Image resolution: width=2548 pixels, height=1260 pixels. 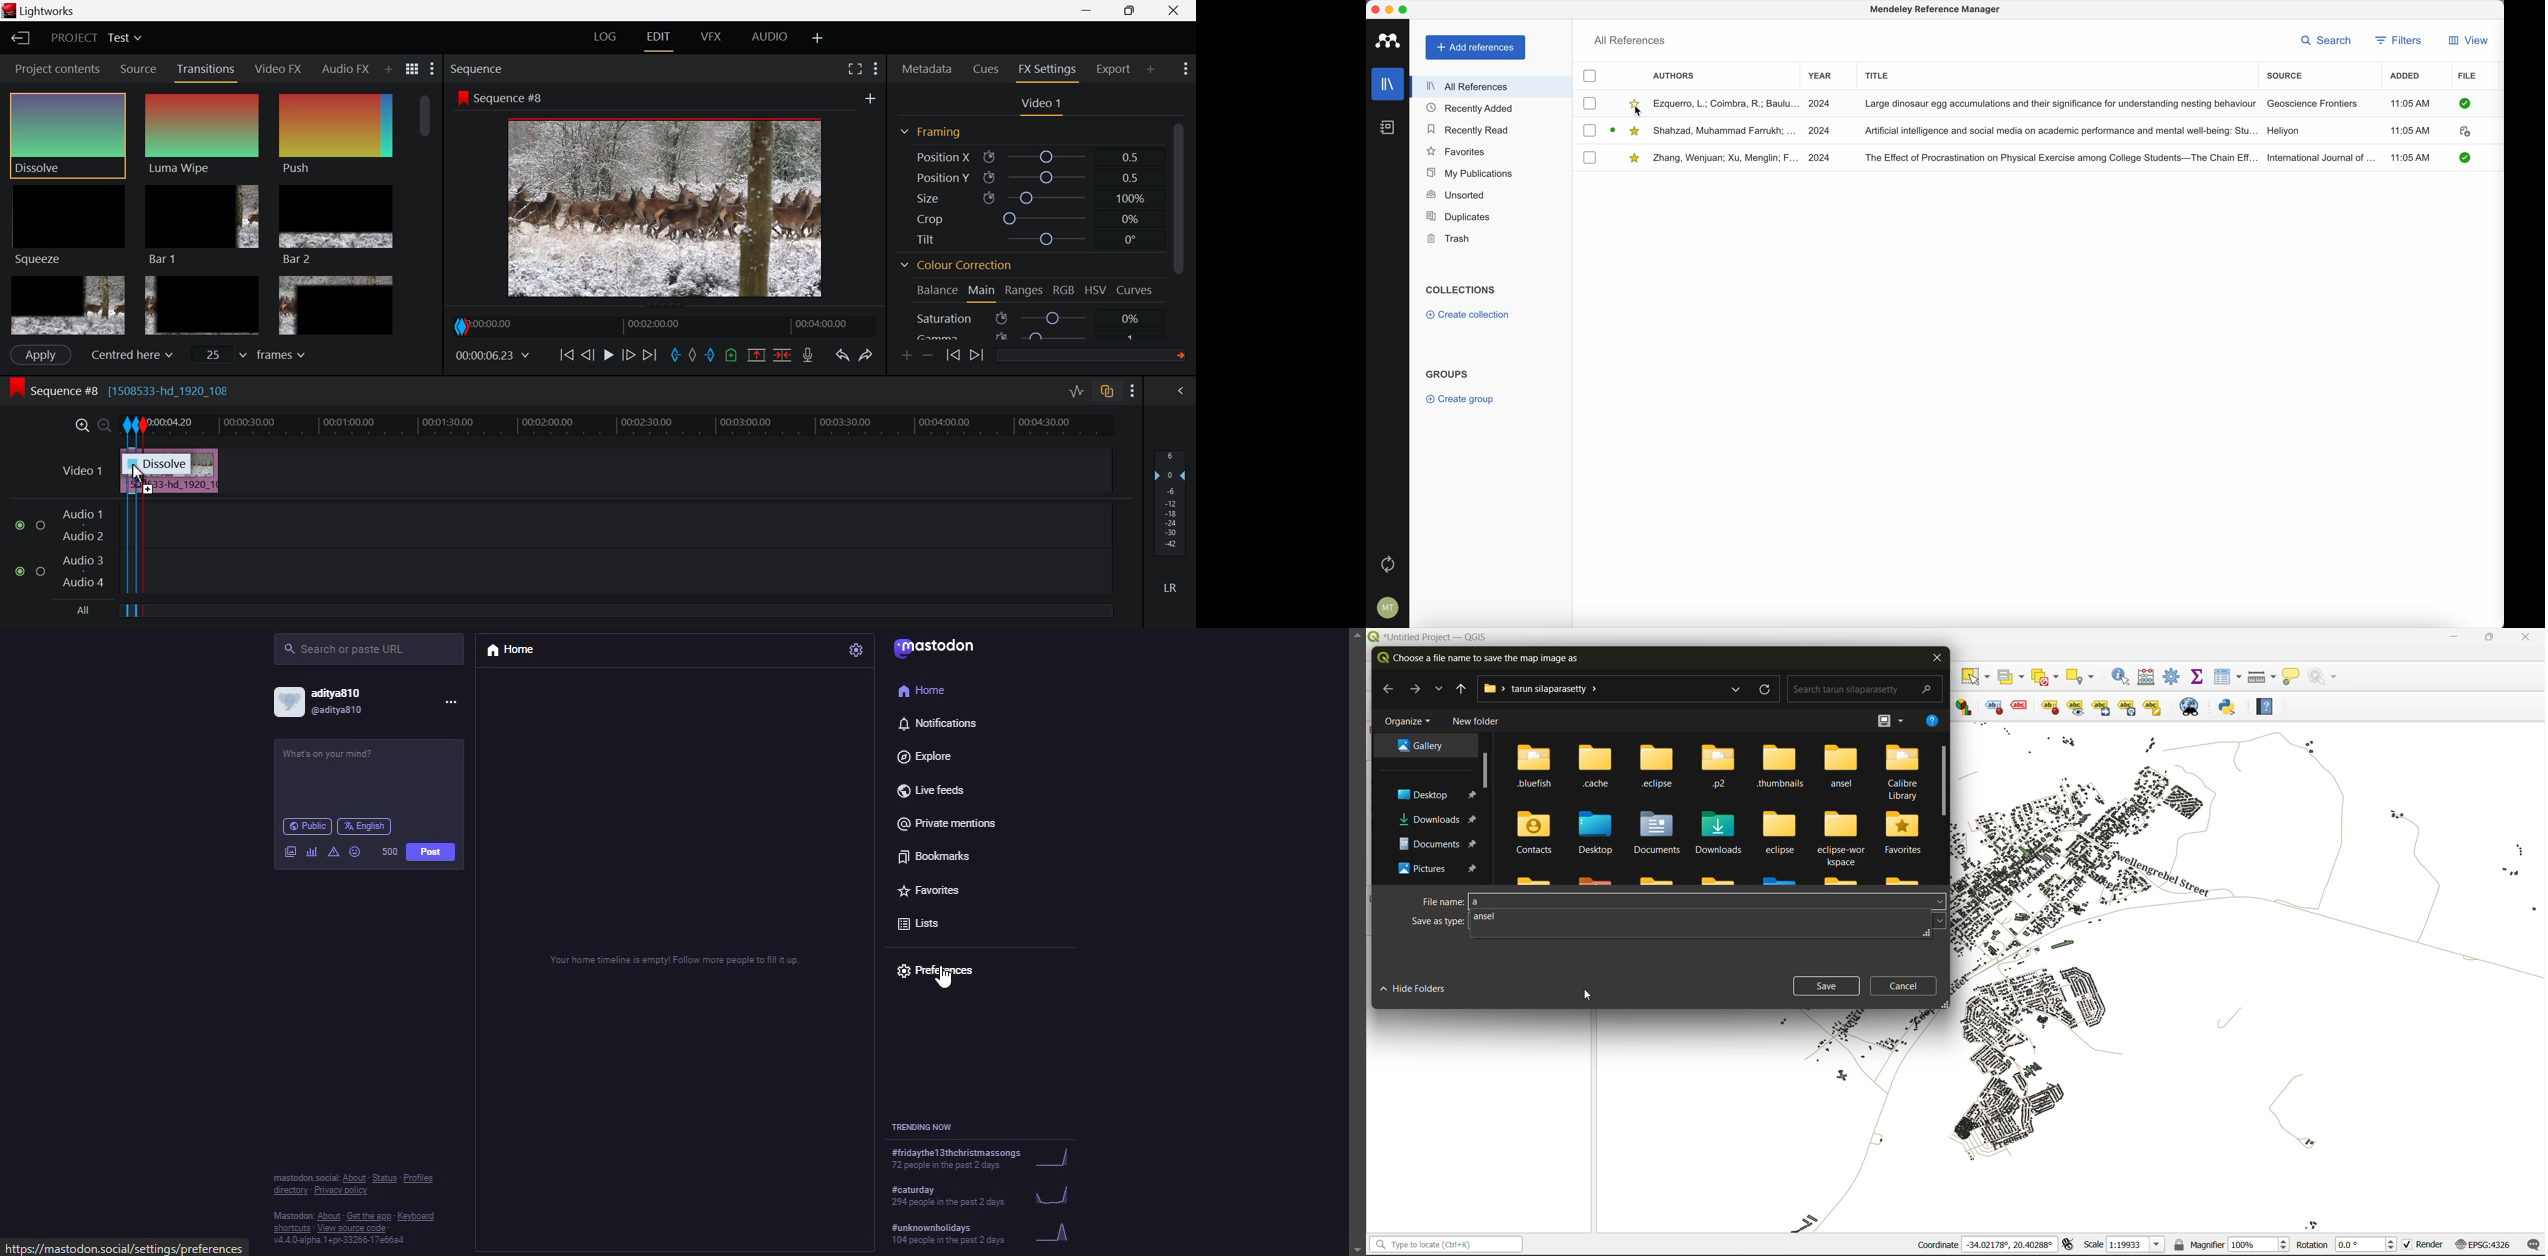 What do you see at coordinates (2198, 678) in the screenshot?
I see `statistical summary` at bounding box center [2198, 678].